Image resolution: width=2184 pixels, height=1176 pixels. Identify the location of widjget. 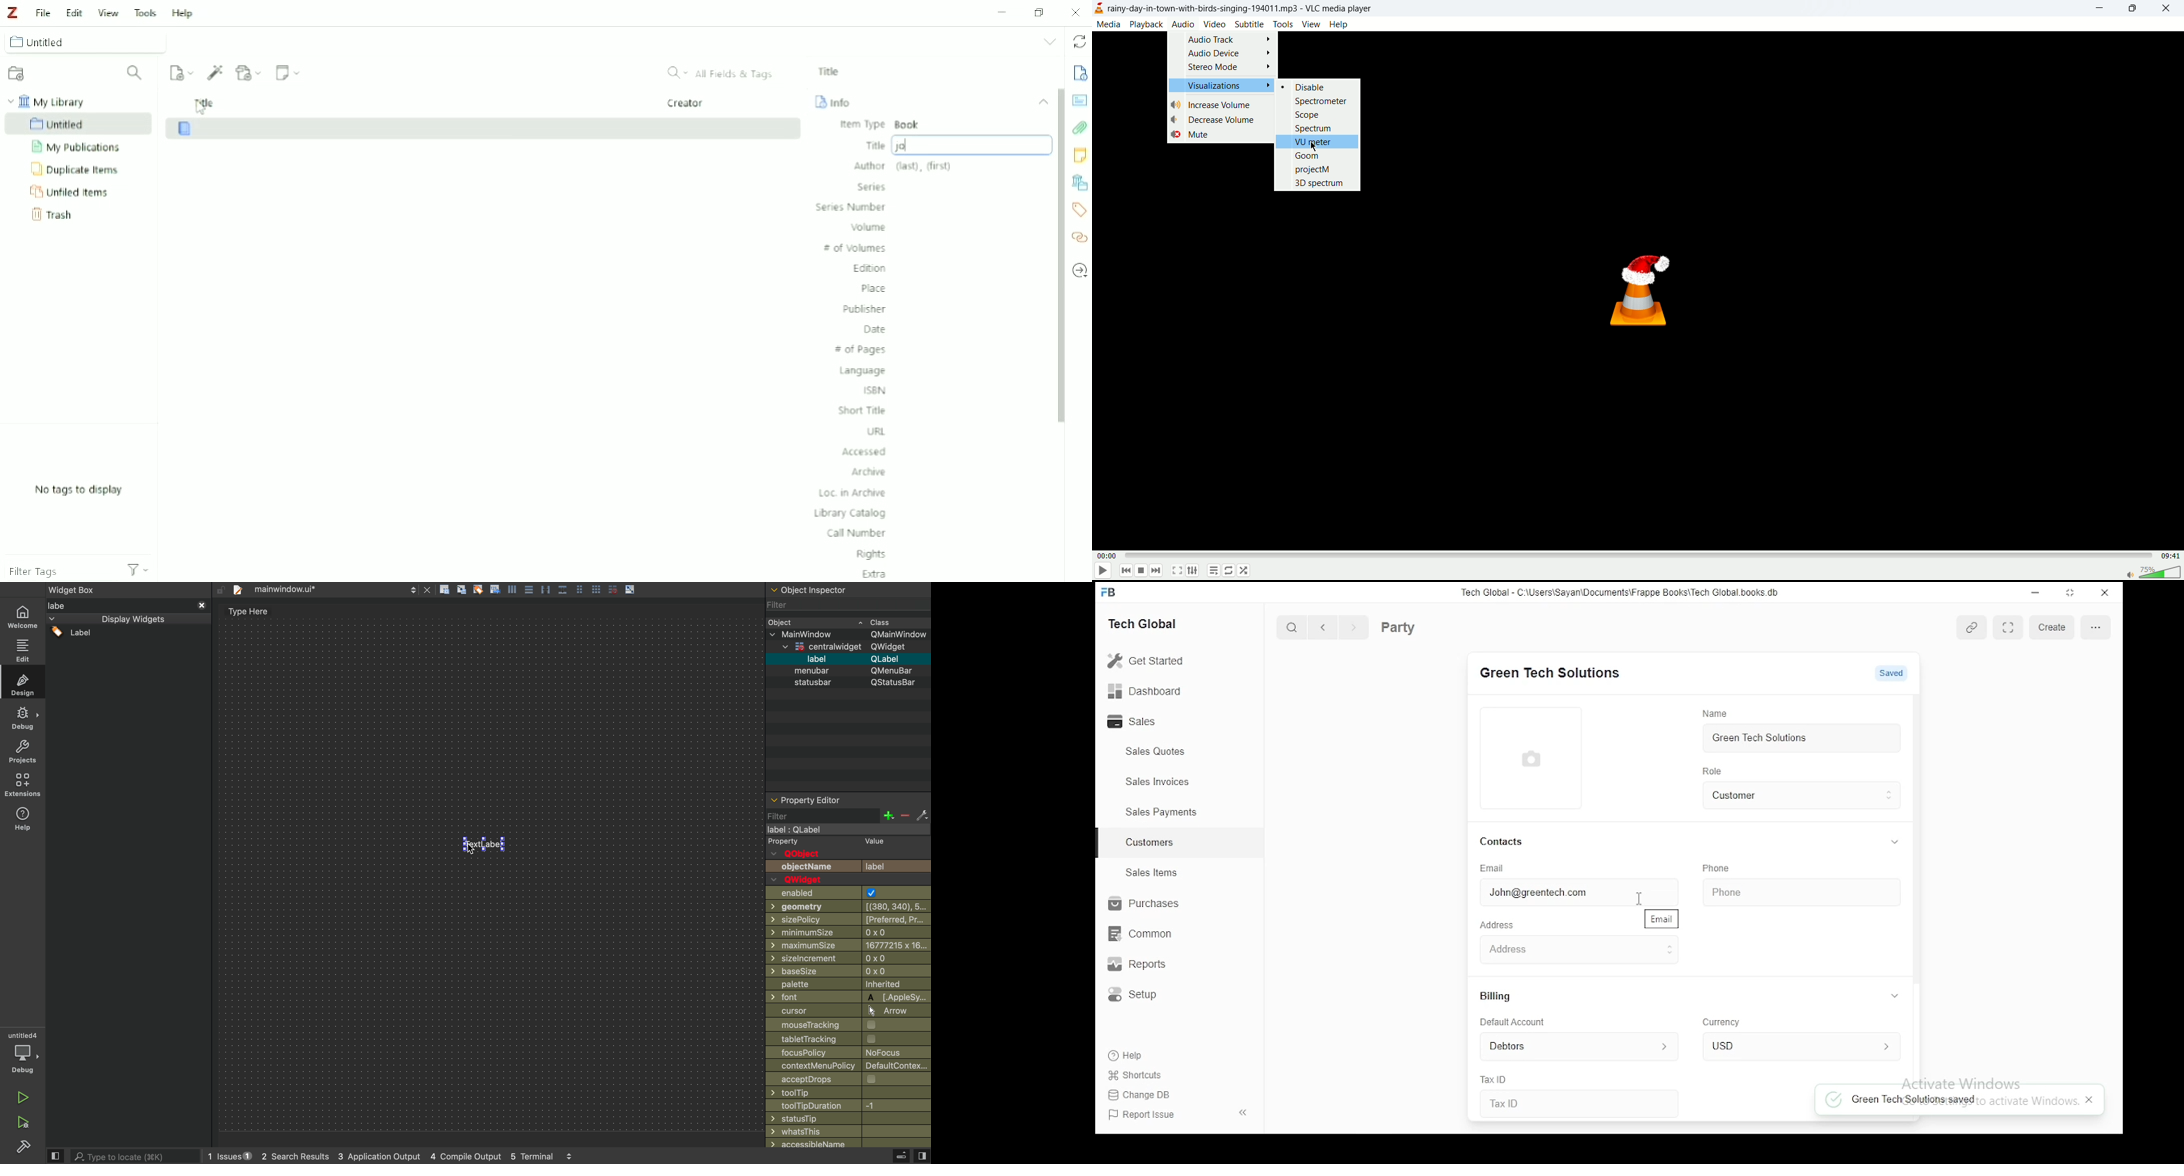
(854, 646).